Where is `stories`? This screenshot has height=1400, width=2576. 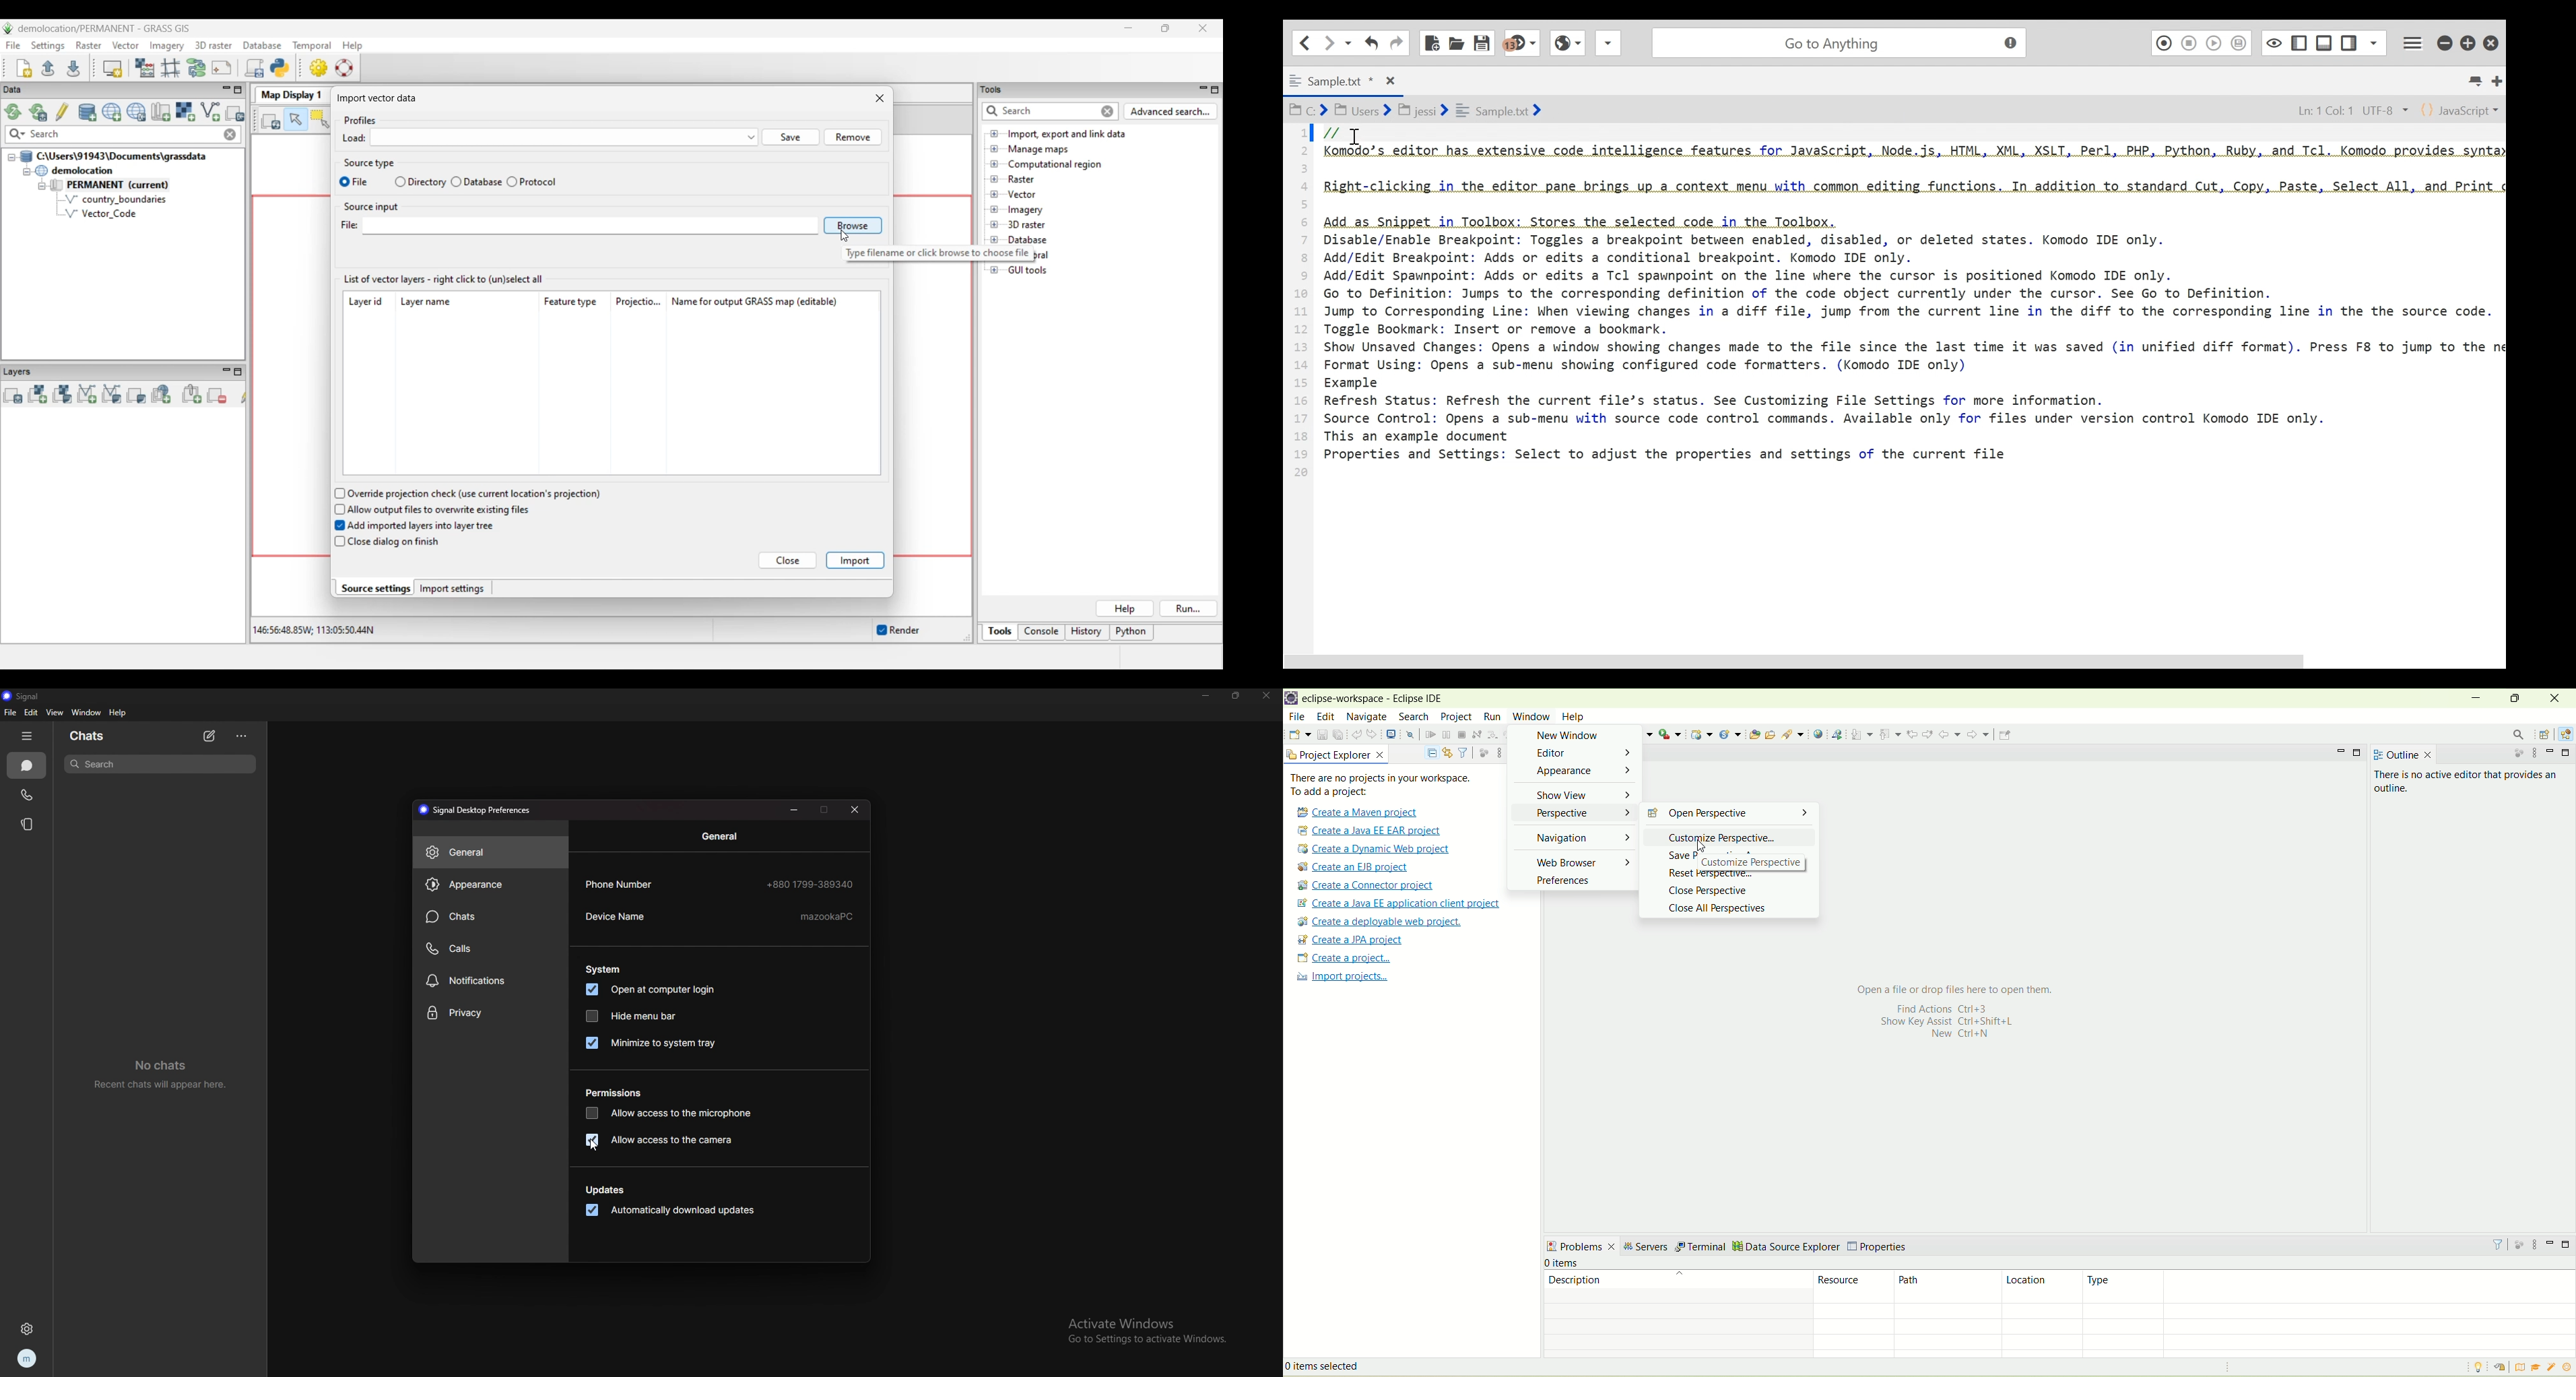
stories is located at coordinates (31, 824).